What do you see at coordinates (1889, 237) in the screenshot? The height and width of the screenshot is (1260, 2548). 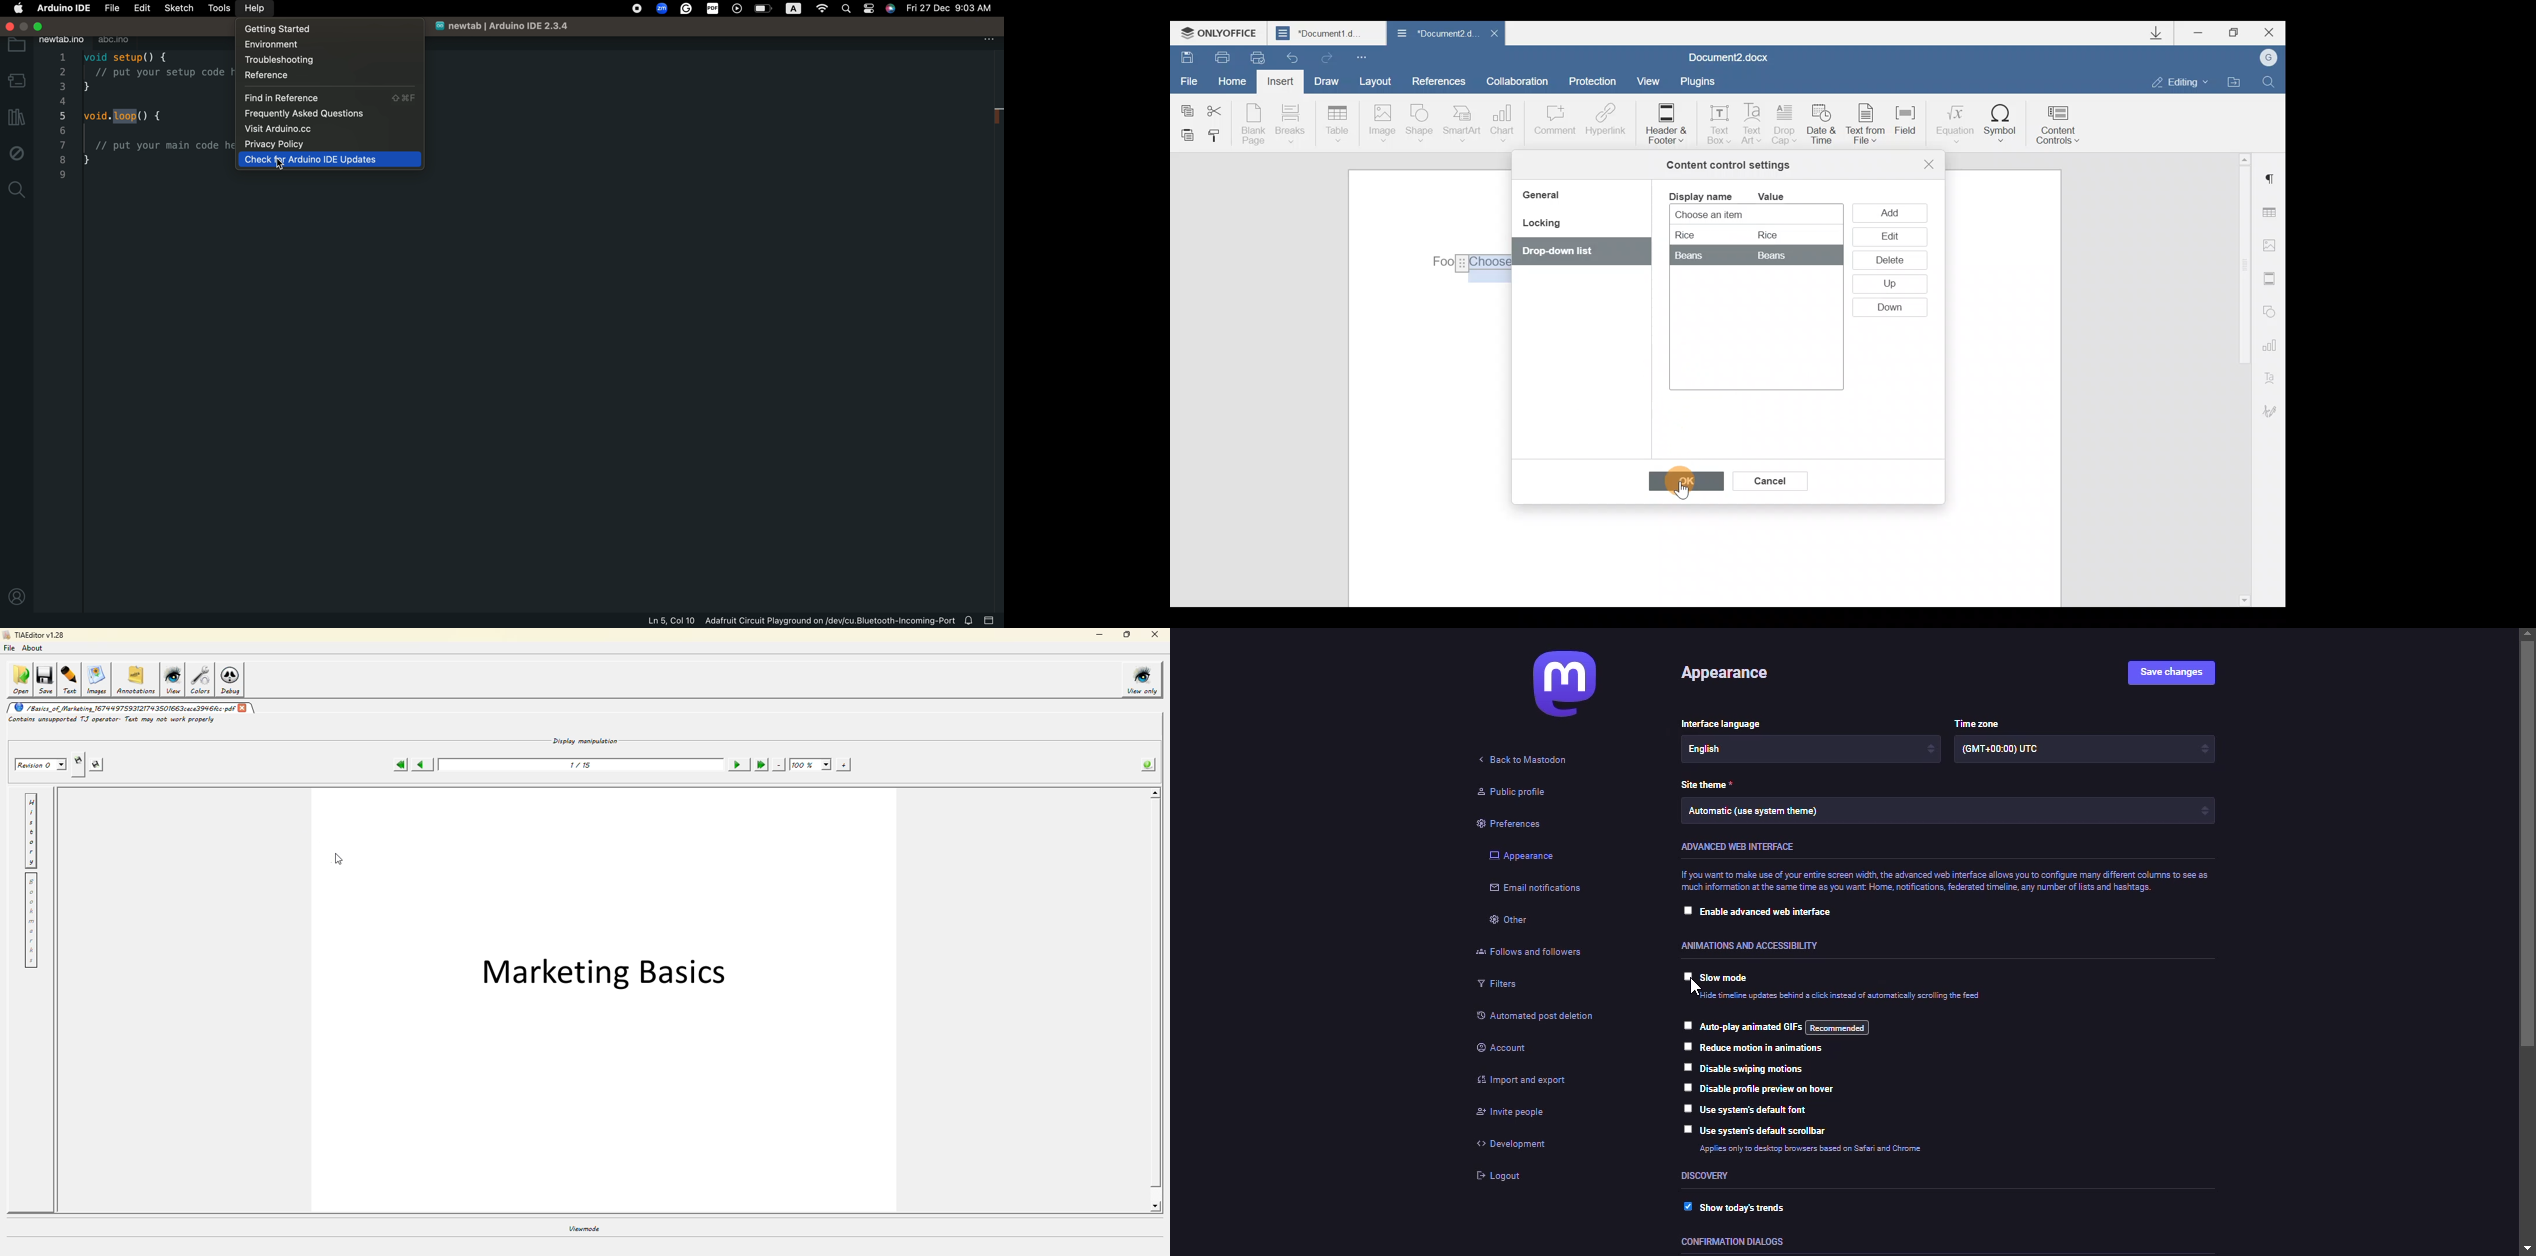 I see `Edit` at bounding box center [1889, 237].